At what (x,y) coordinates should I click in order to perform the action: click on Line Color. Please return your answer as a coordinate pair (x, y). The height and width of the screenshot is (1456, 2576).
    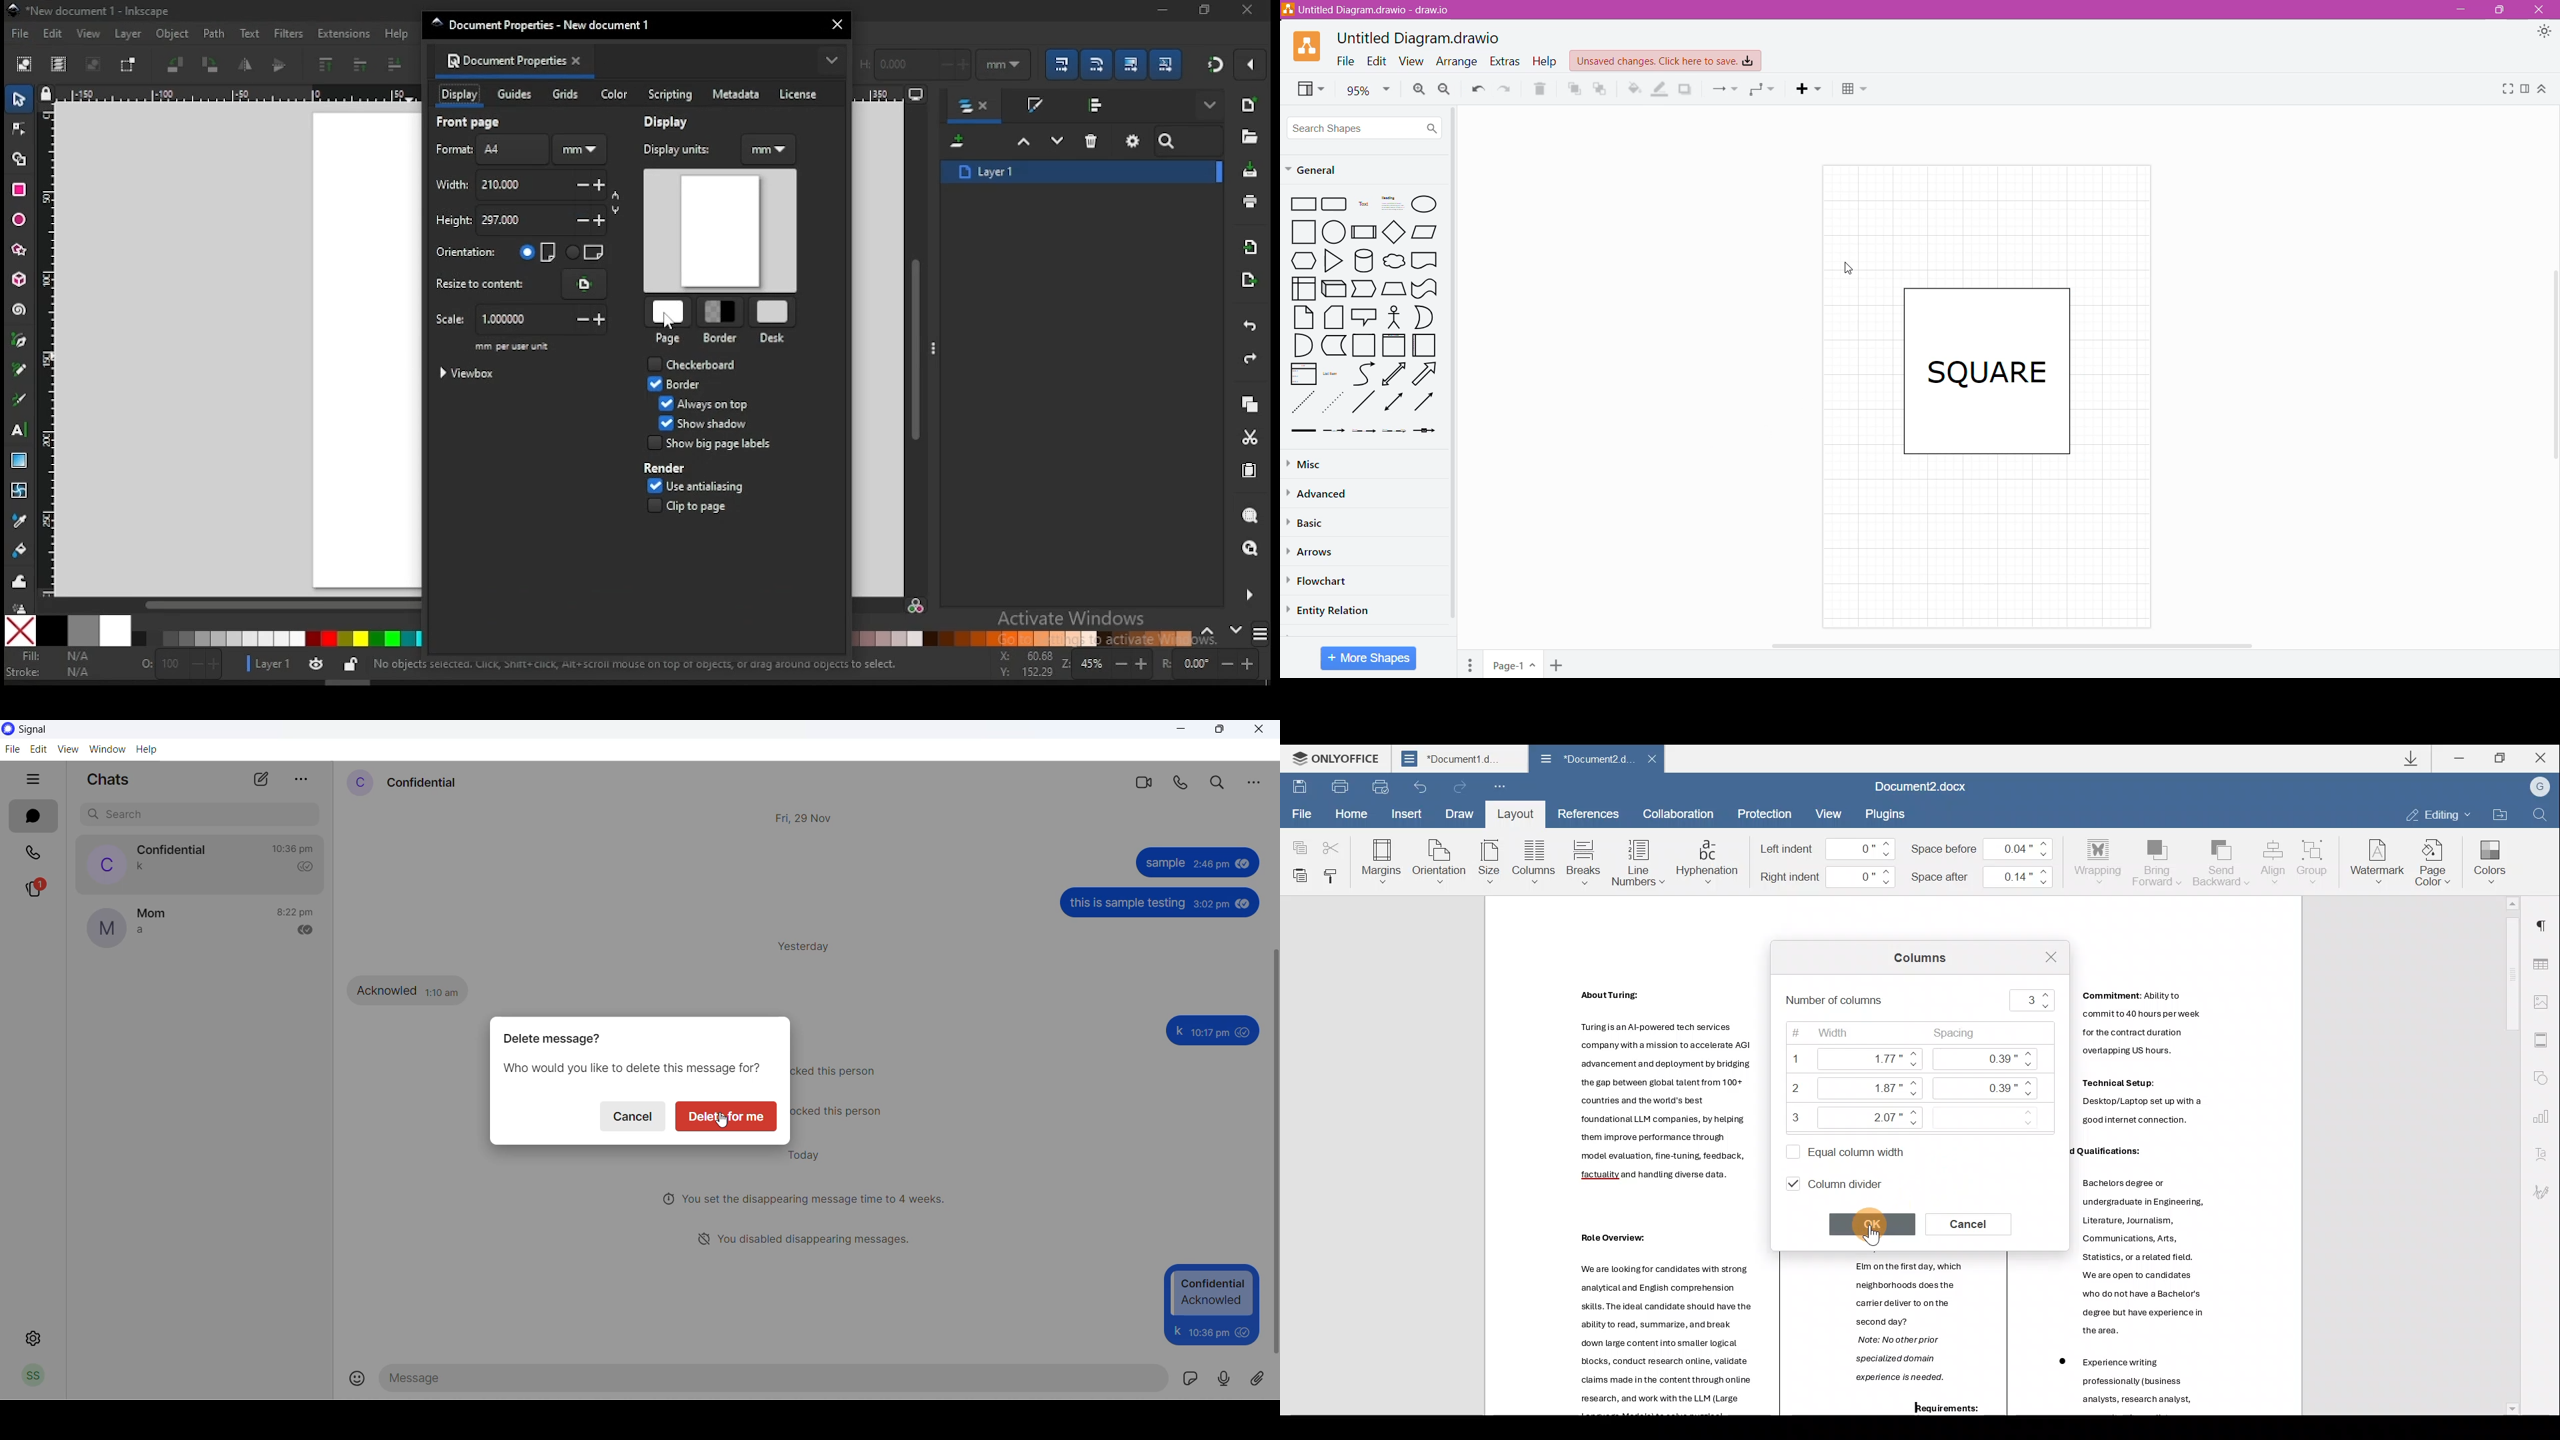
    Looking at the image, I should click on (1659, 90).